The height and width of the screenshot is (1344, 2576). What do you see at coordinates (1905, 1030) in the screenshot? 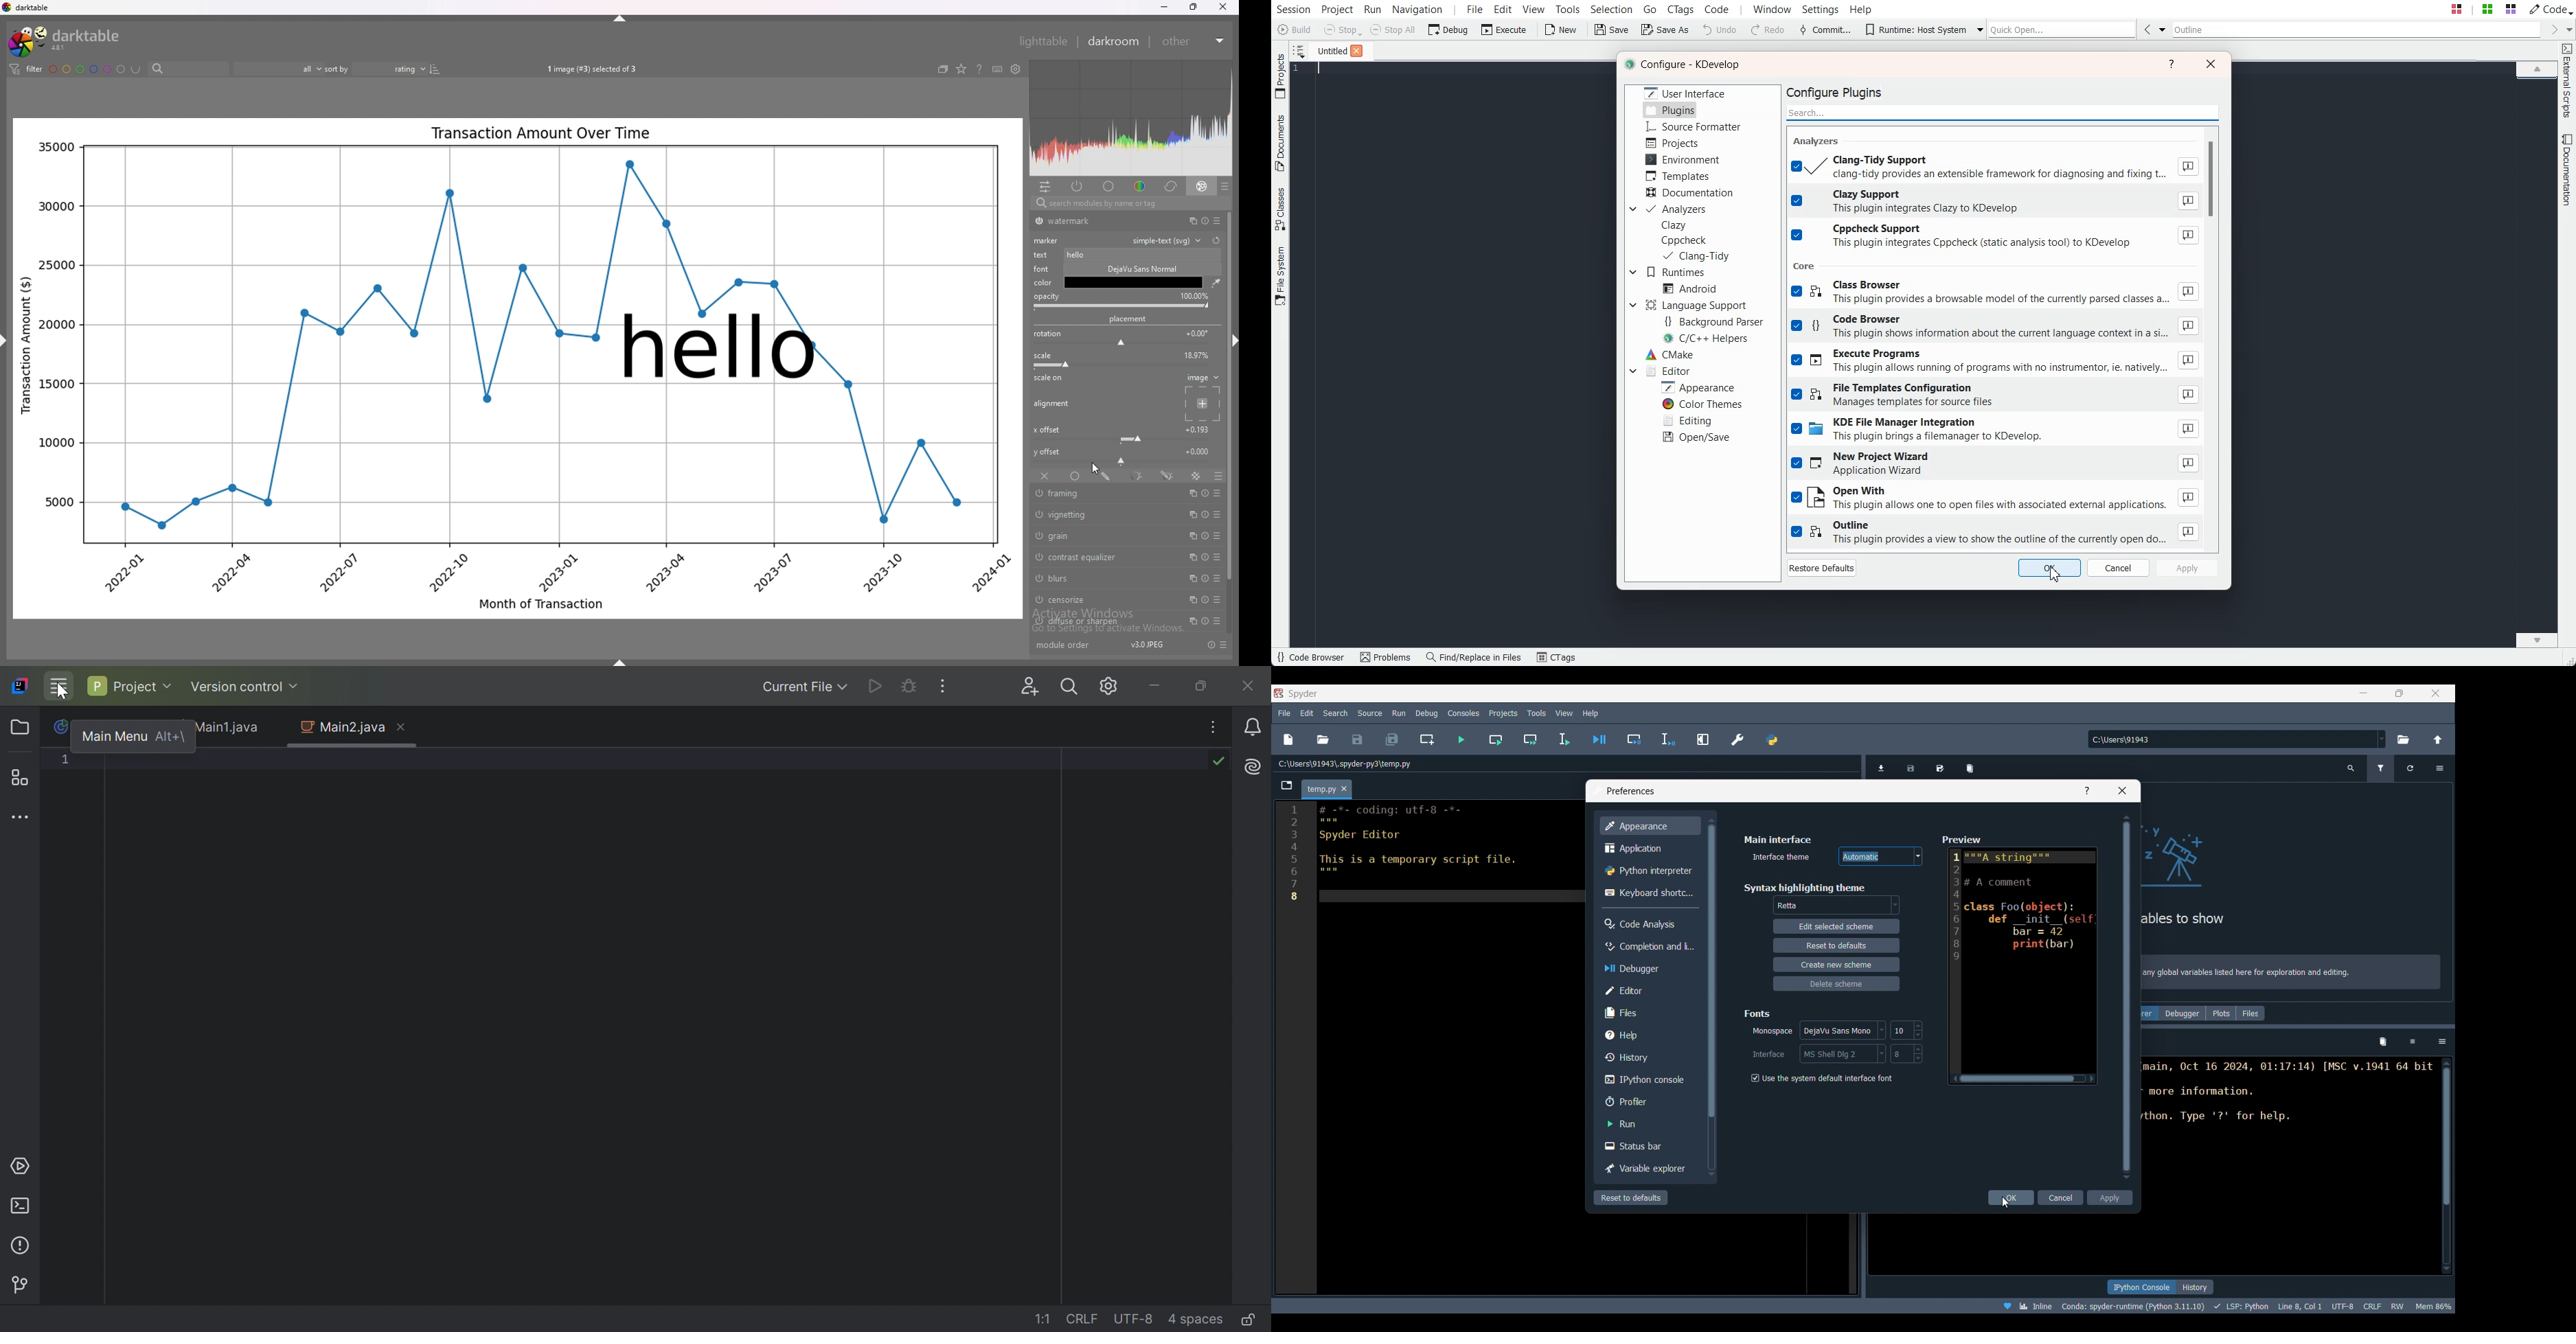
I see `font size` at bounding box center [1905, 1030].